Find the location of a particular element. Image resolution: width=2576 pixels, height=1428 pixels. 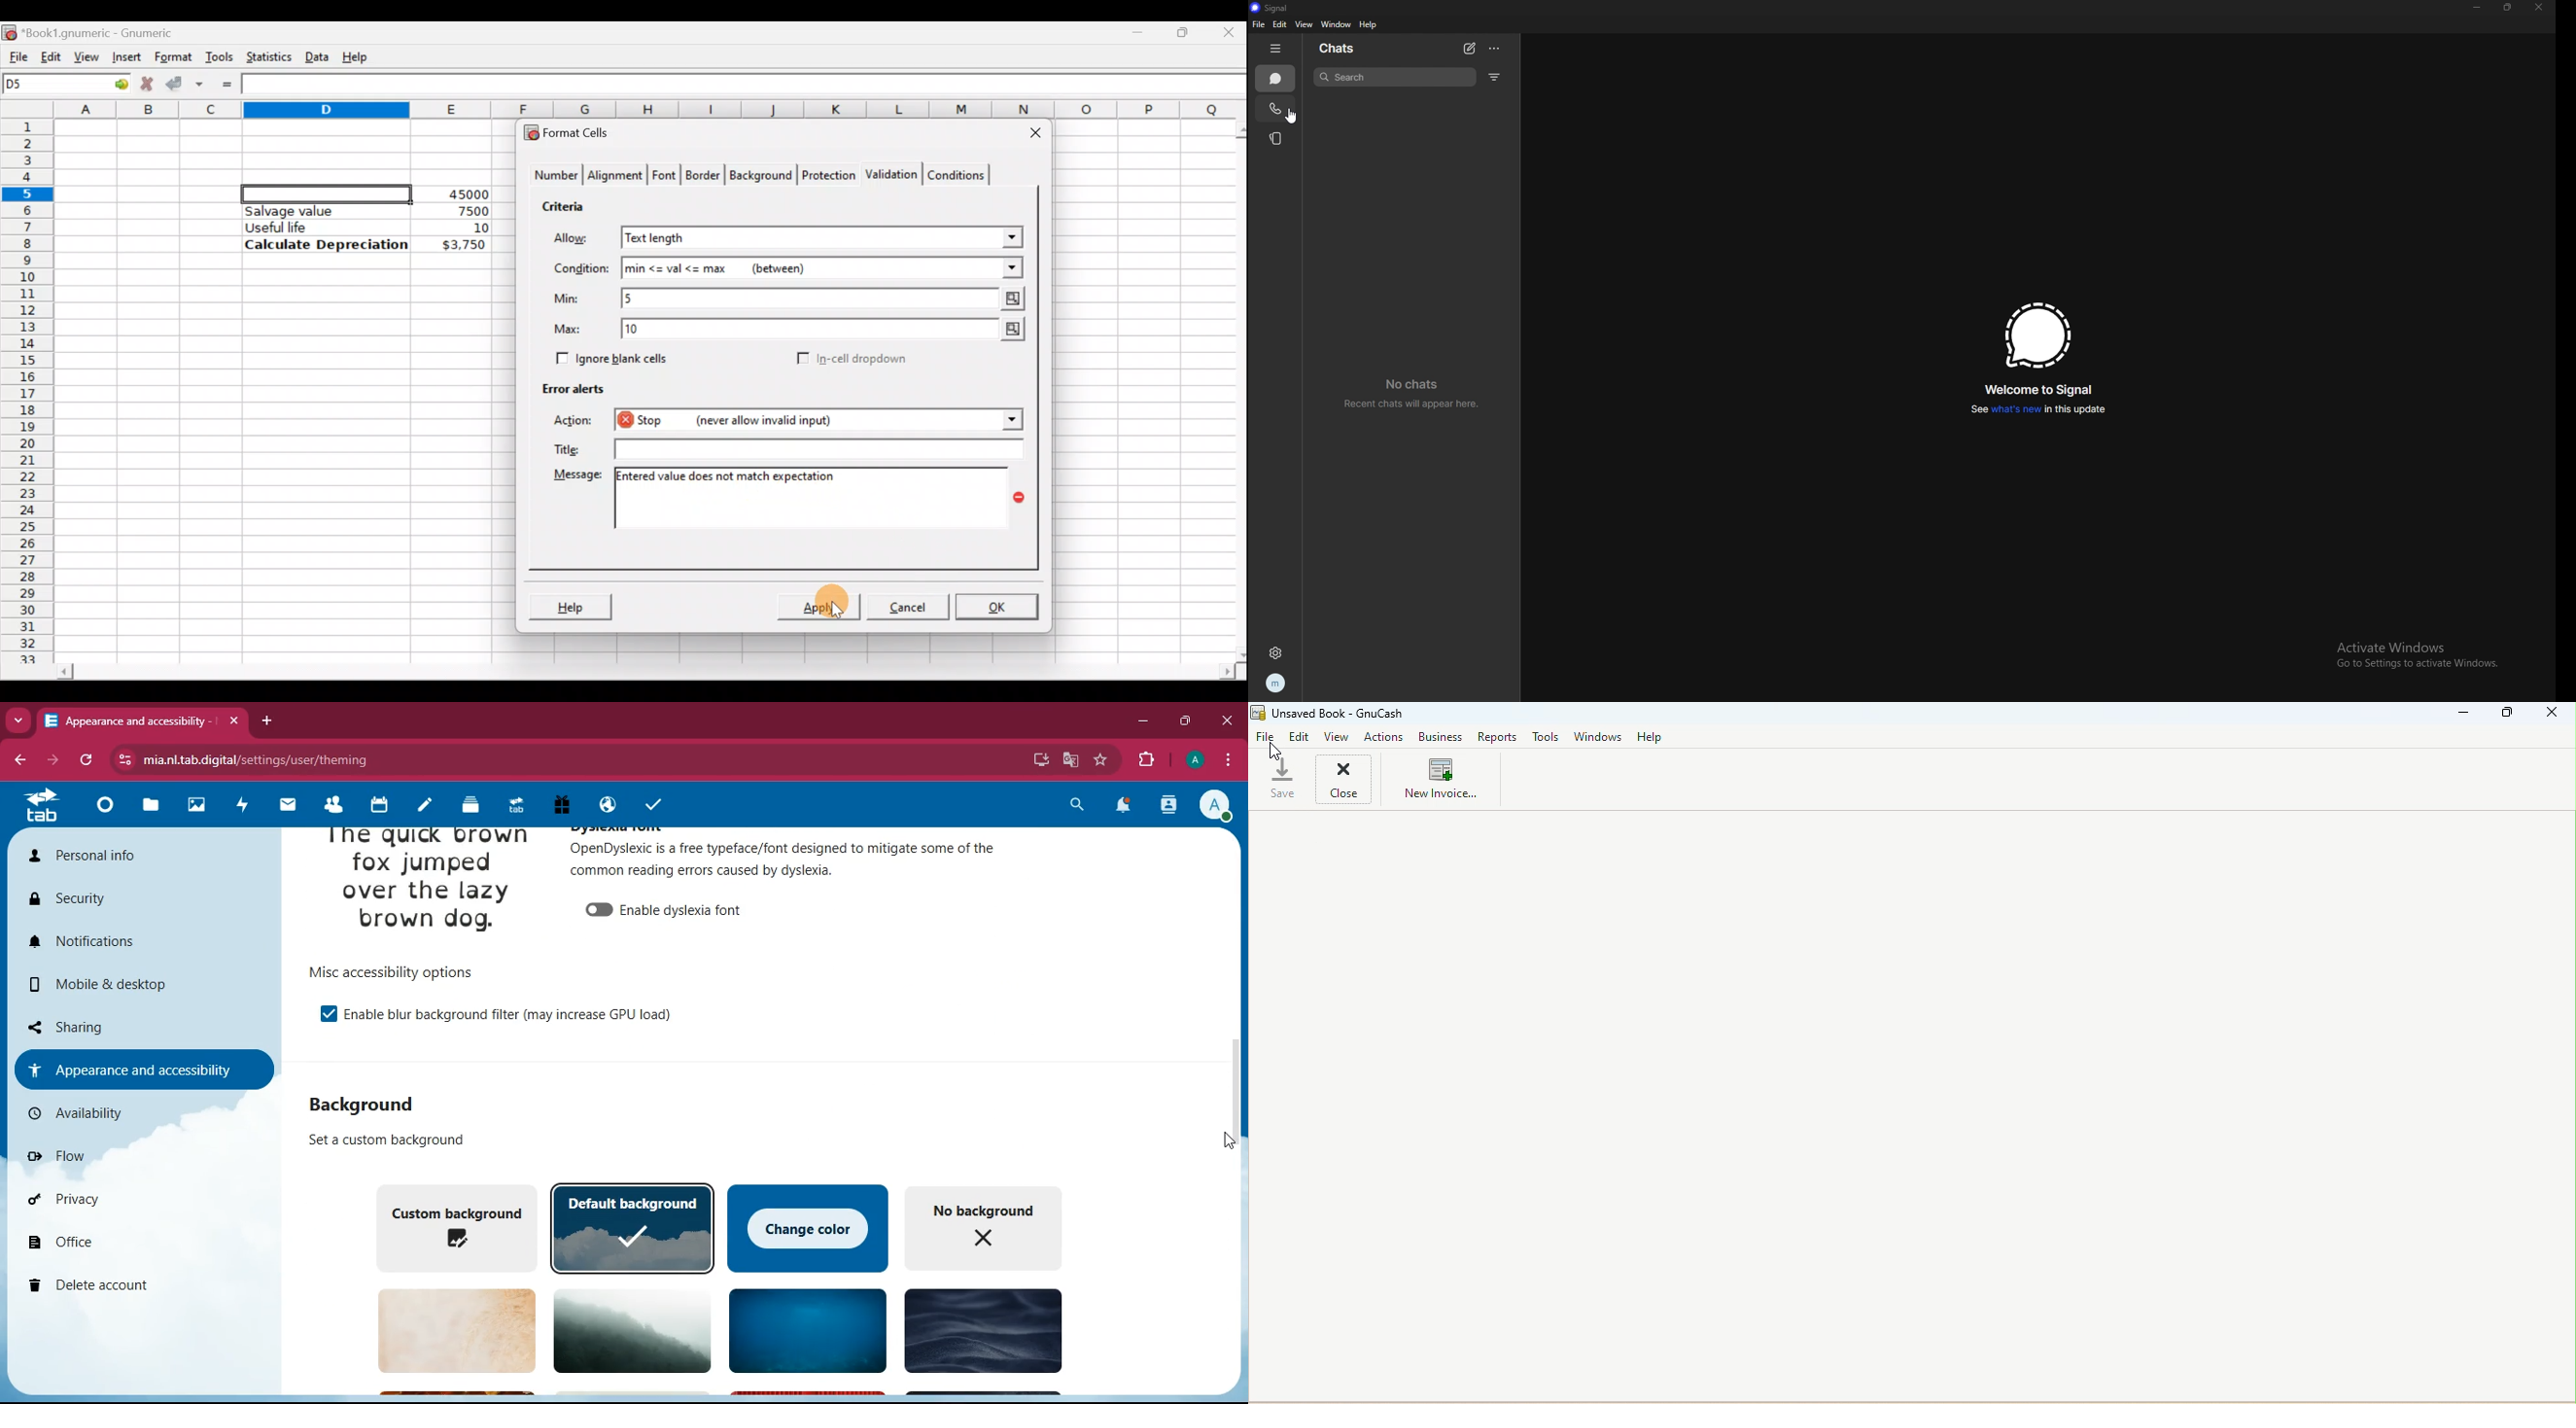

gift is located at coordinates (560, 804).